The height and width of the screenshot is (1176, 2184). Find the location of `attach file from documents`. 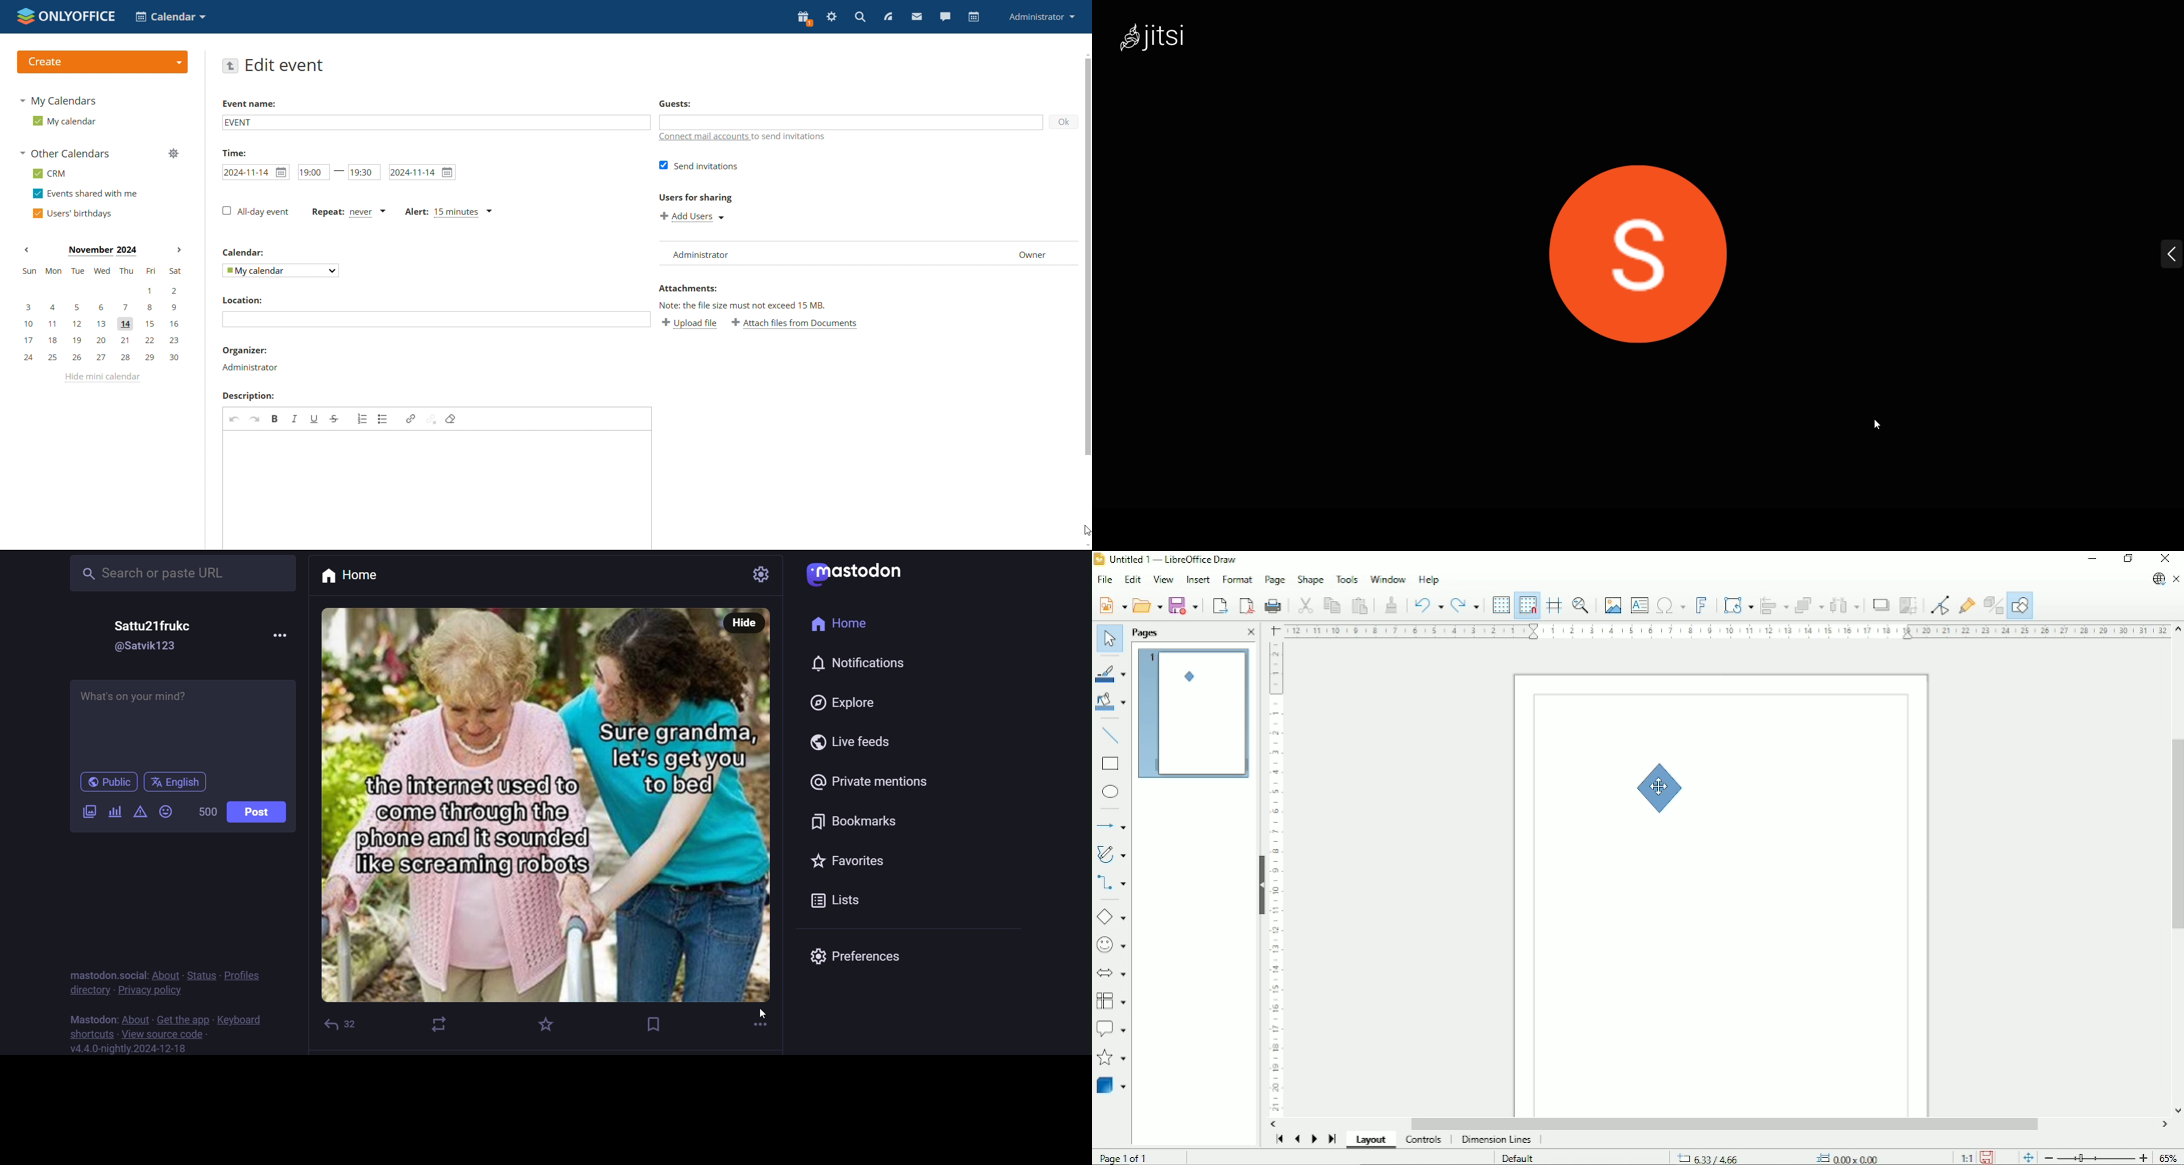

attach file from documents is located at coordinates (795, 324).